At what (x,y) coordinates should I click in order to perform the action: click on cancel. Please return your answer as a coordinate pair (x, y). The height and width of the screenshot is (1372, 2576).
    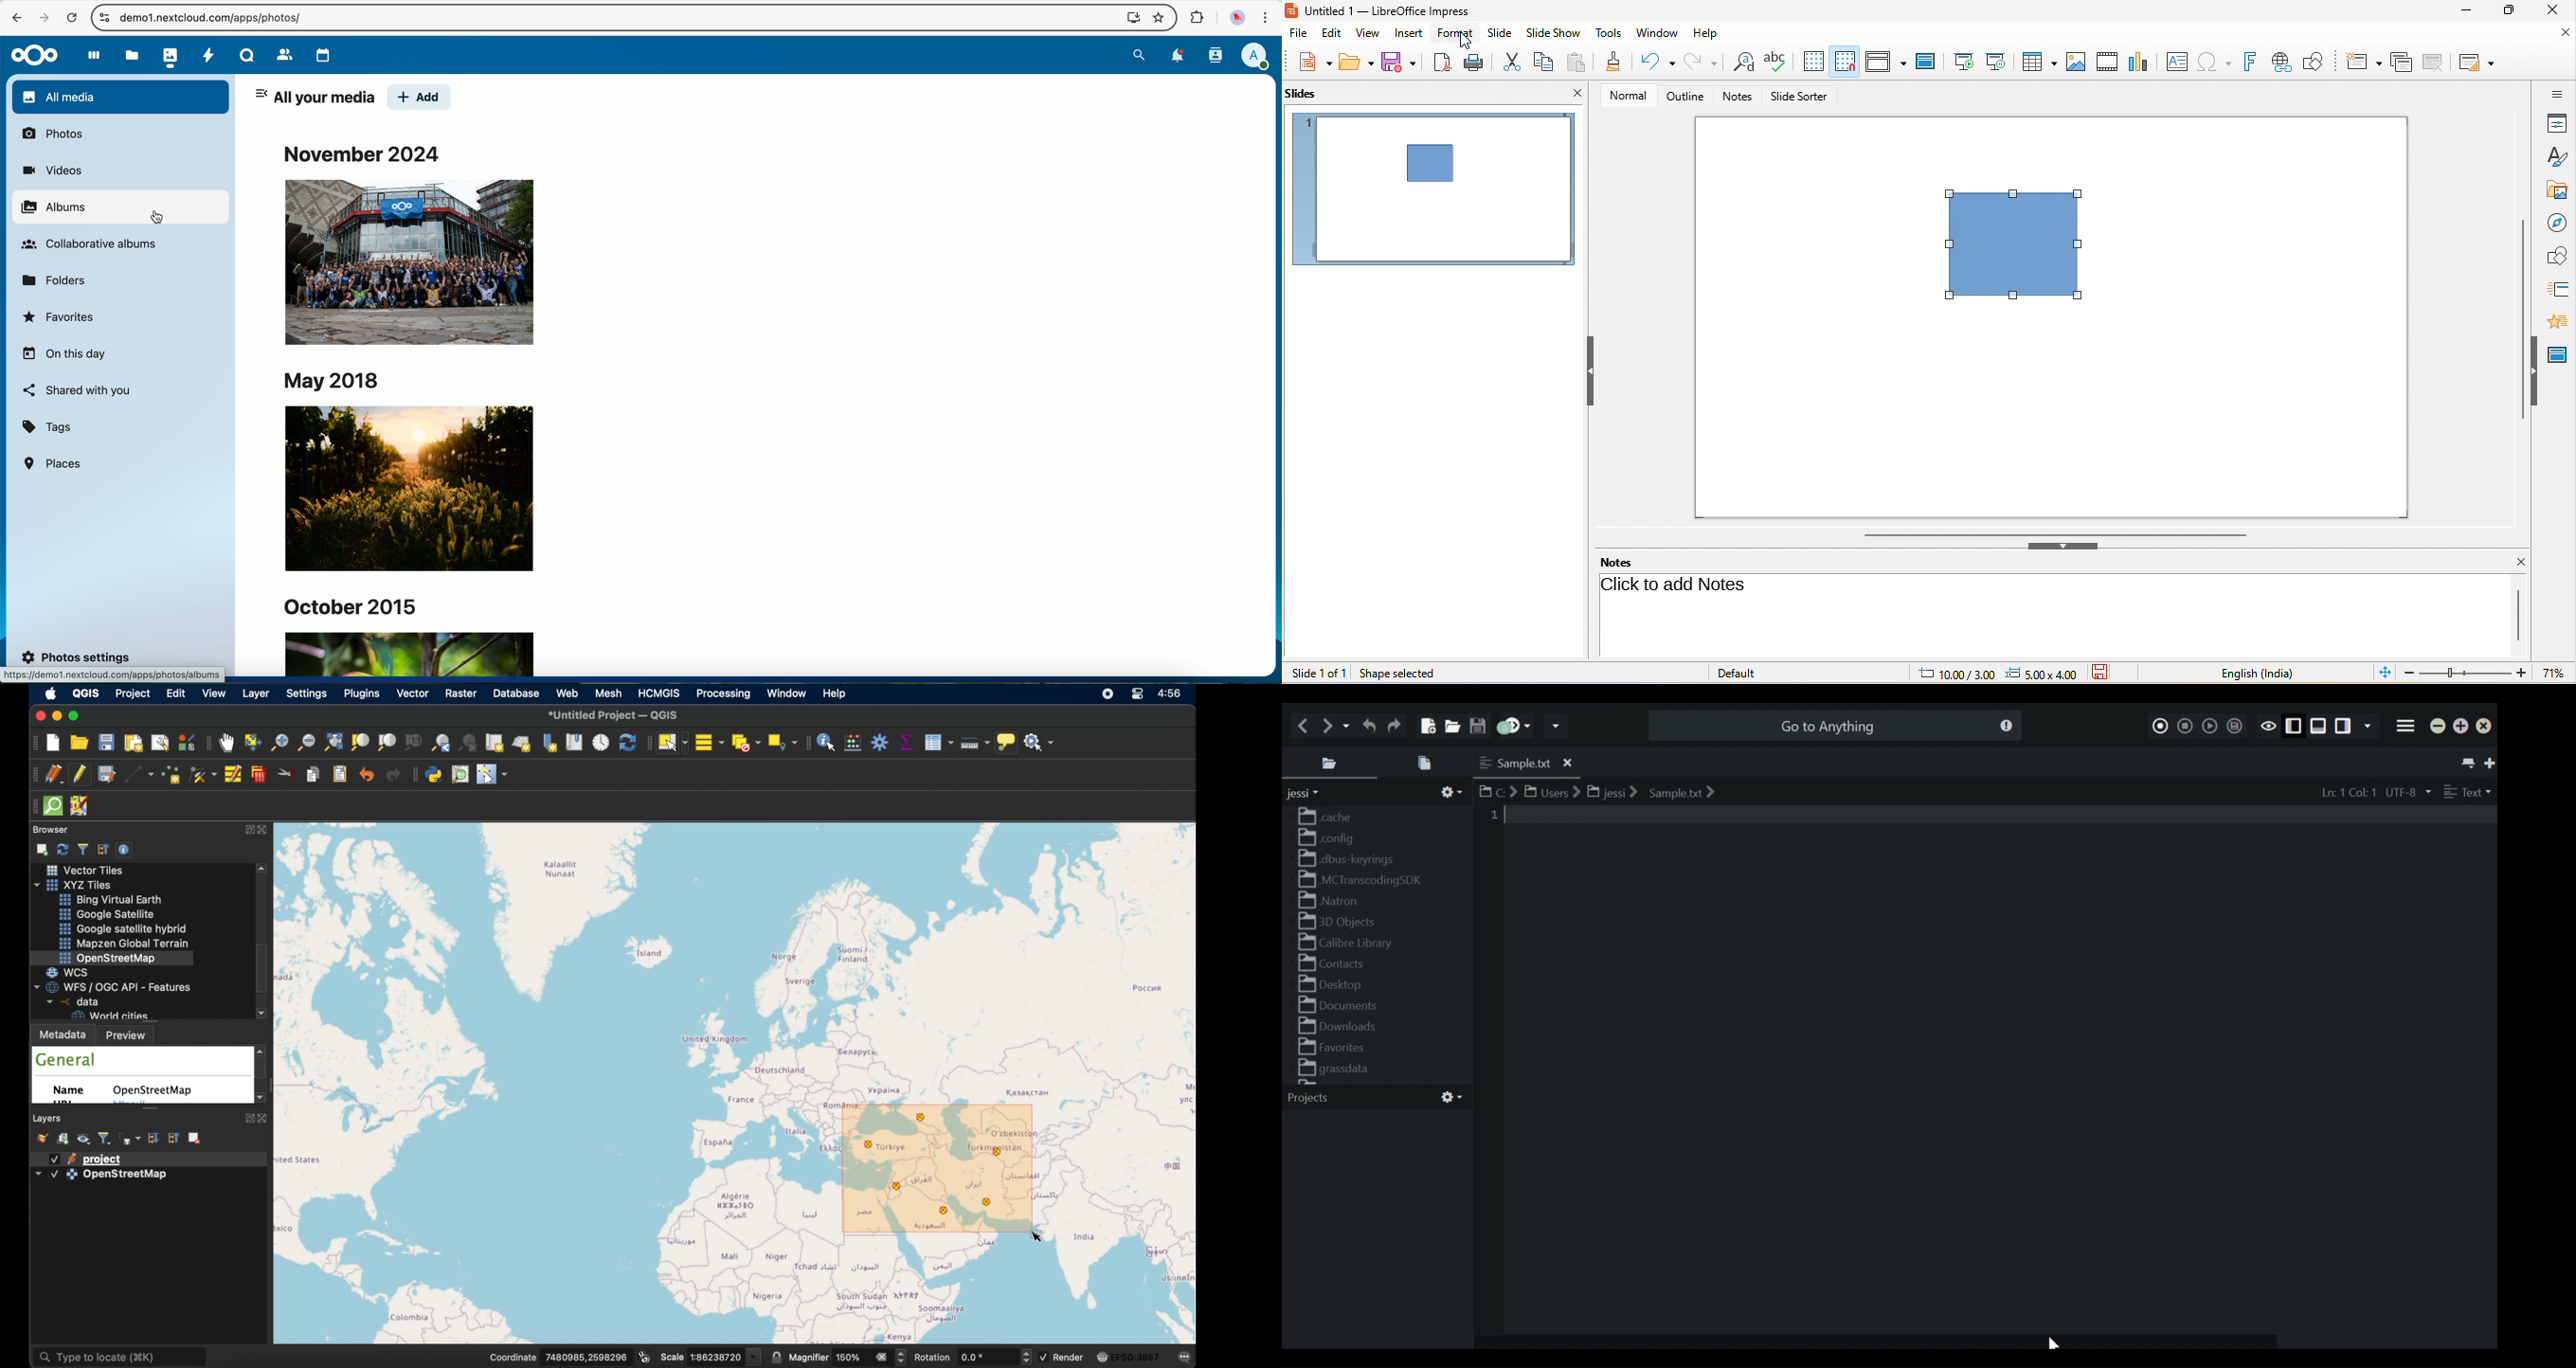
    Looking at the image, I should click on (72, 18).